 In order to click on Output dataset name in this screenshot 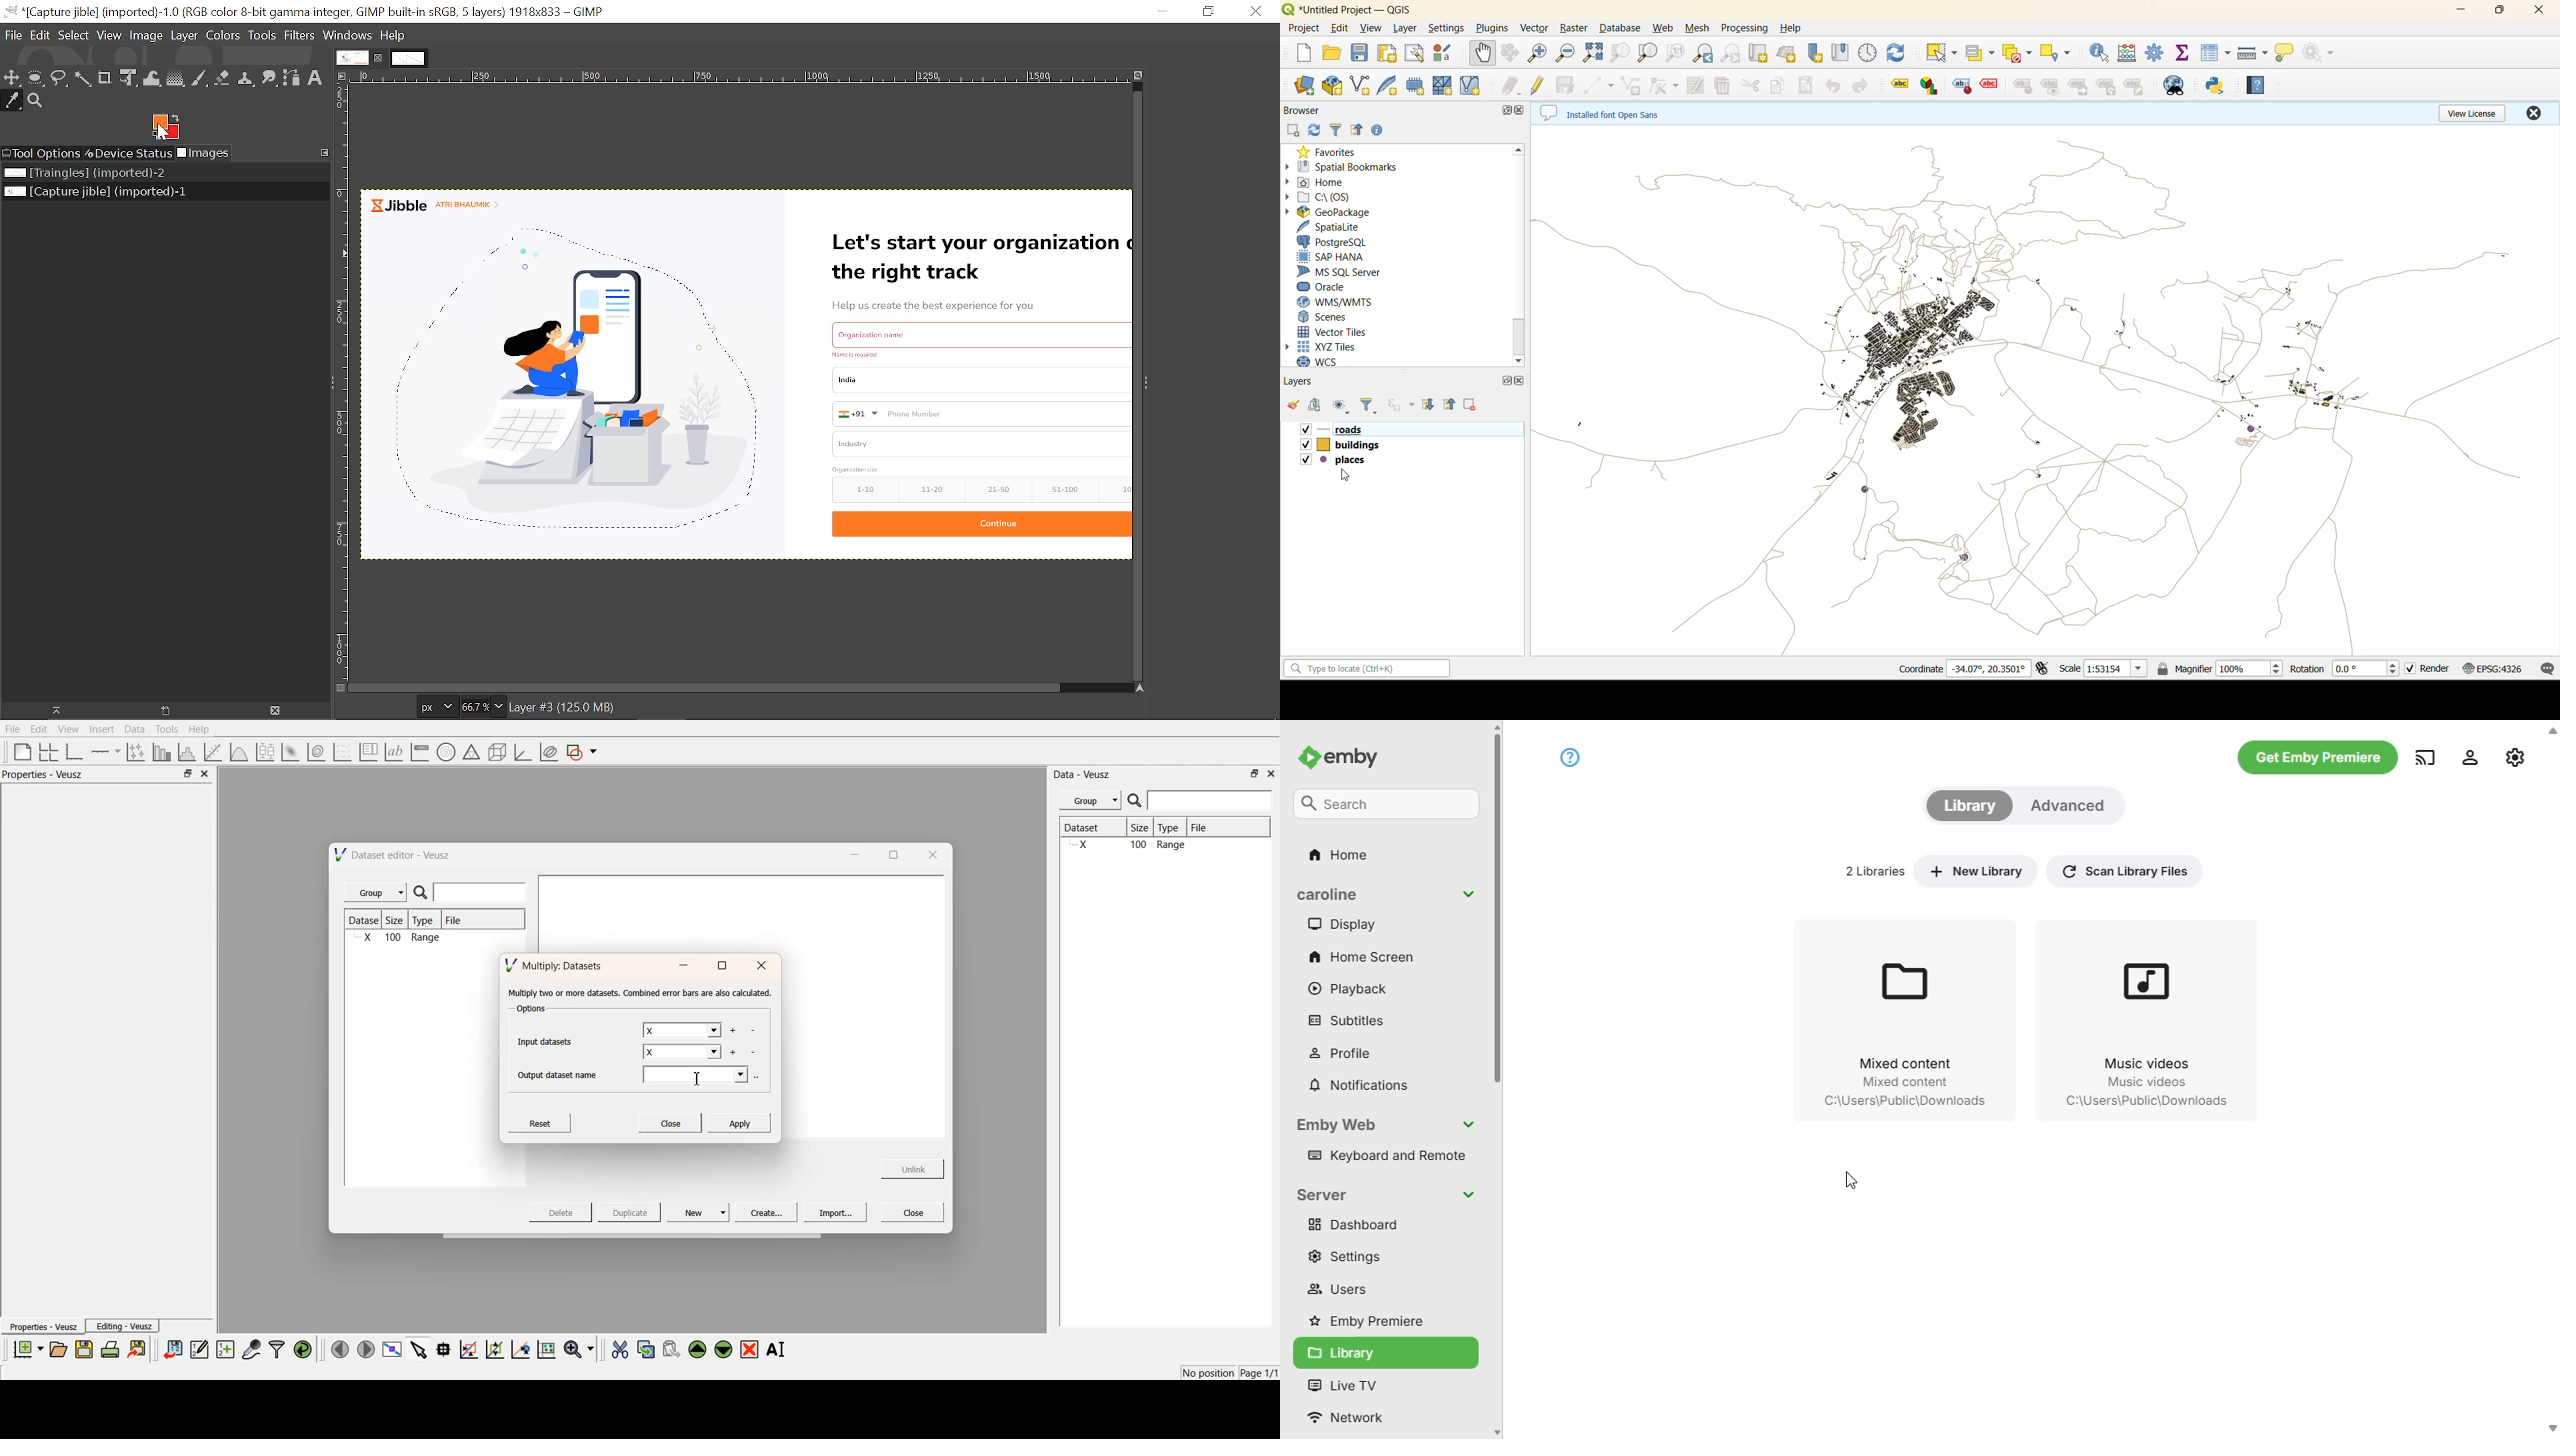, I will do `click(562, 1073)`.